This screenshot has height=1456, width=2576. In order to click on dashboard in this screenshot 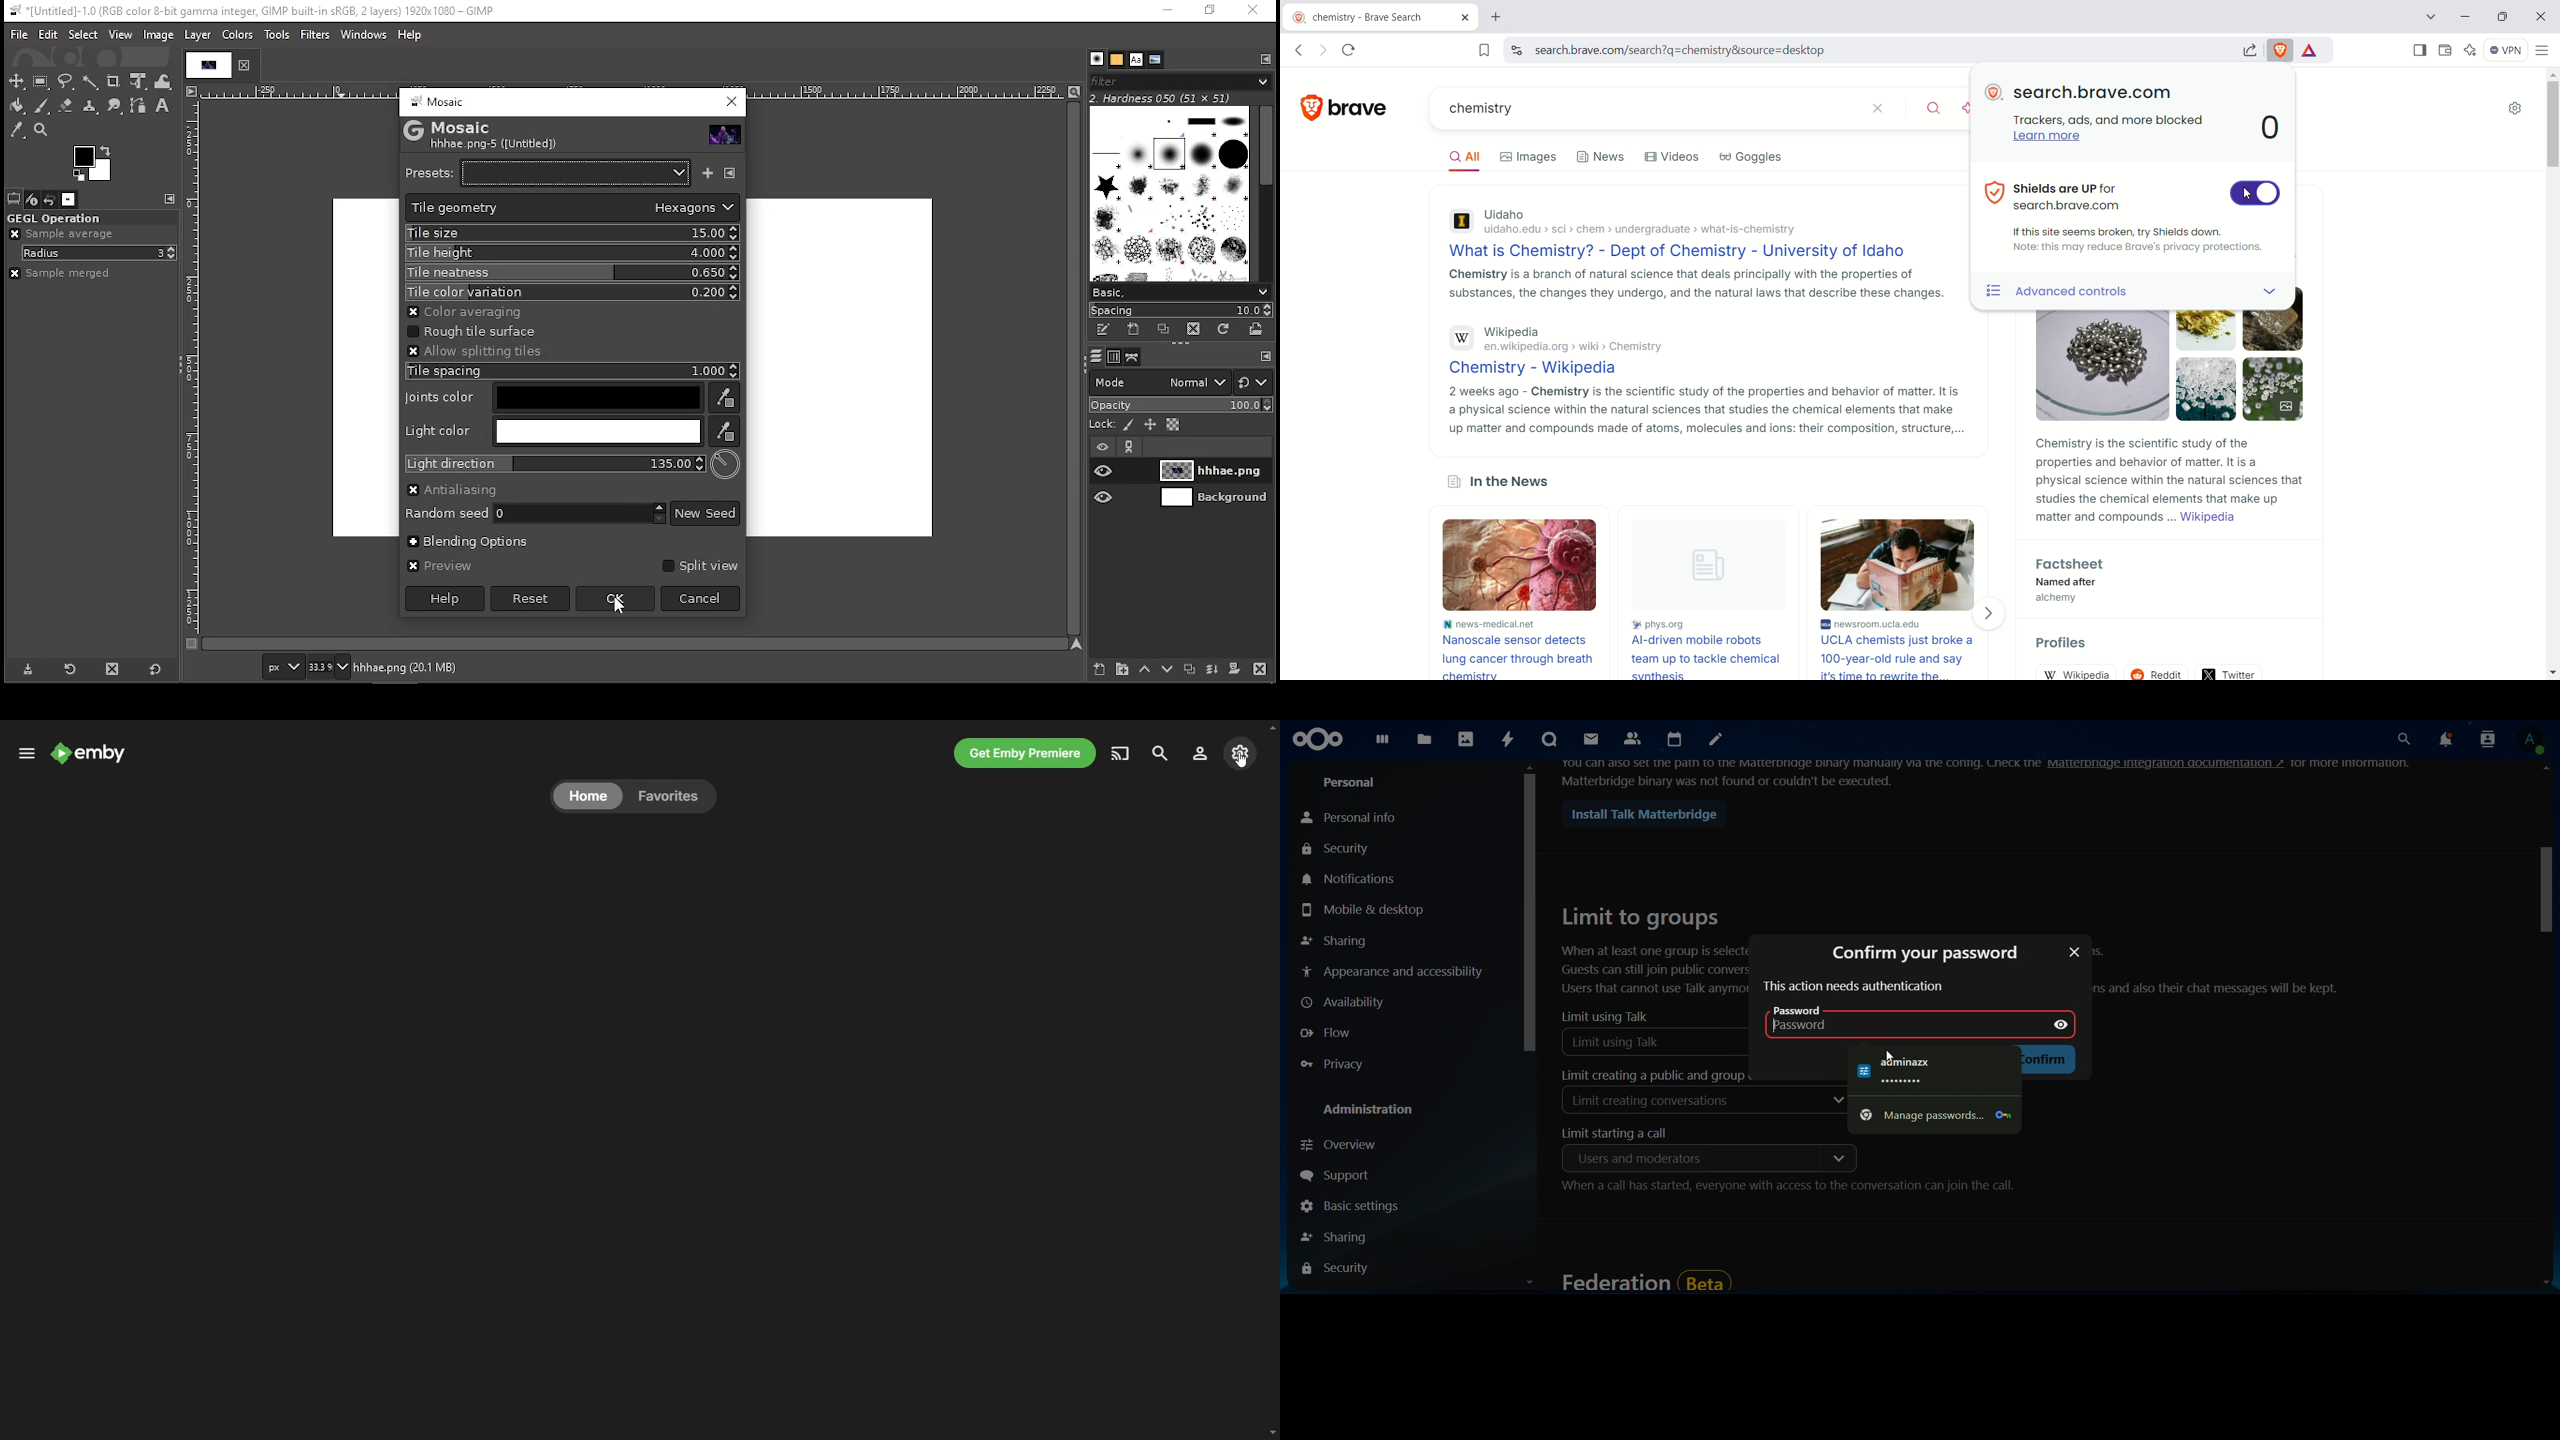, I will do `click(1385, 743)`.